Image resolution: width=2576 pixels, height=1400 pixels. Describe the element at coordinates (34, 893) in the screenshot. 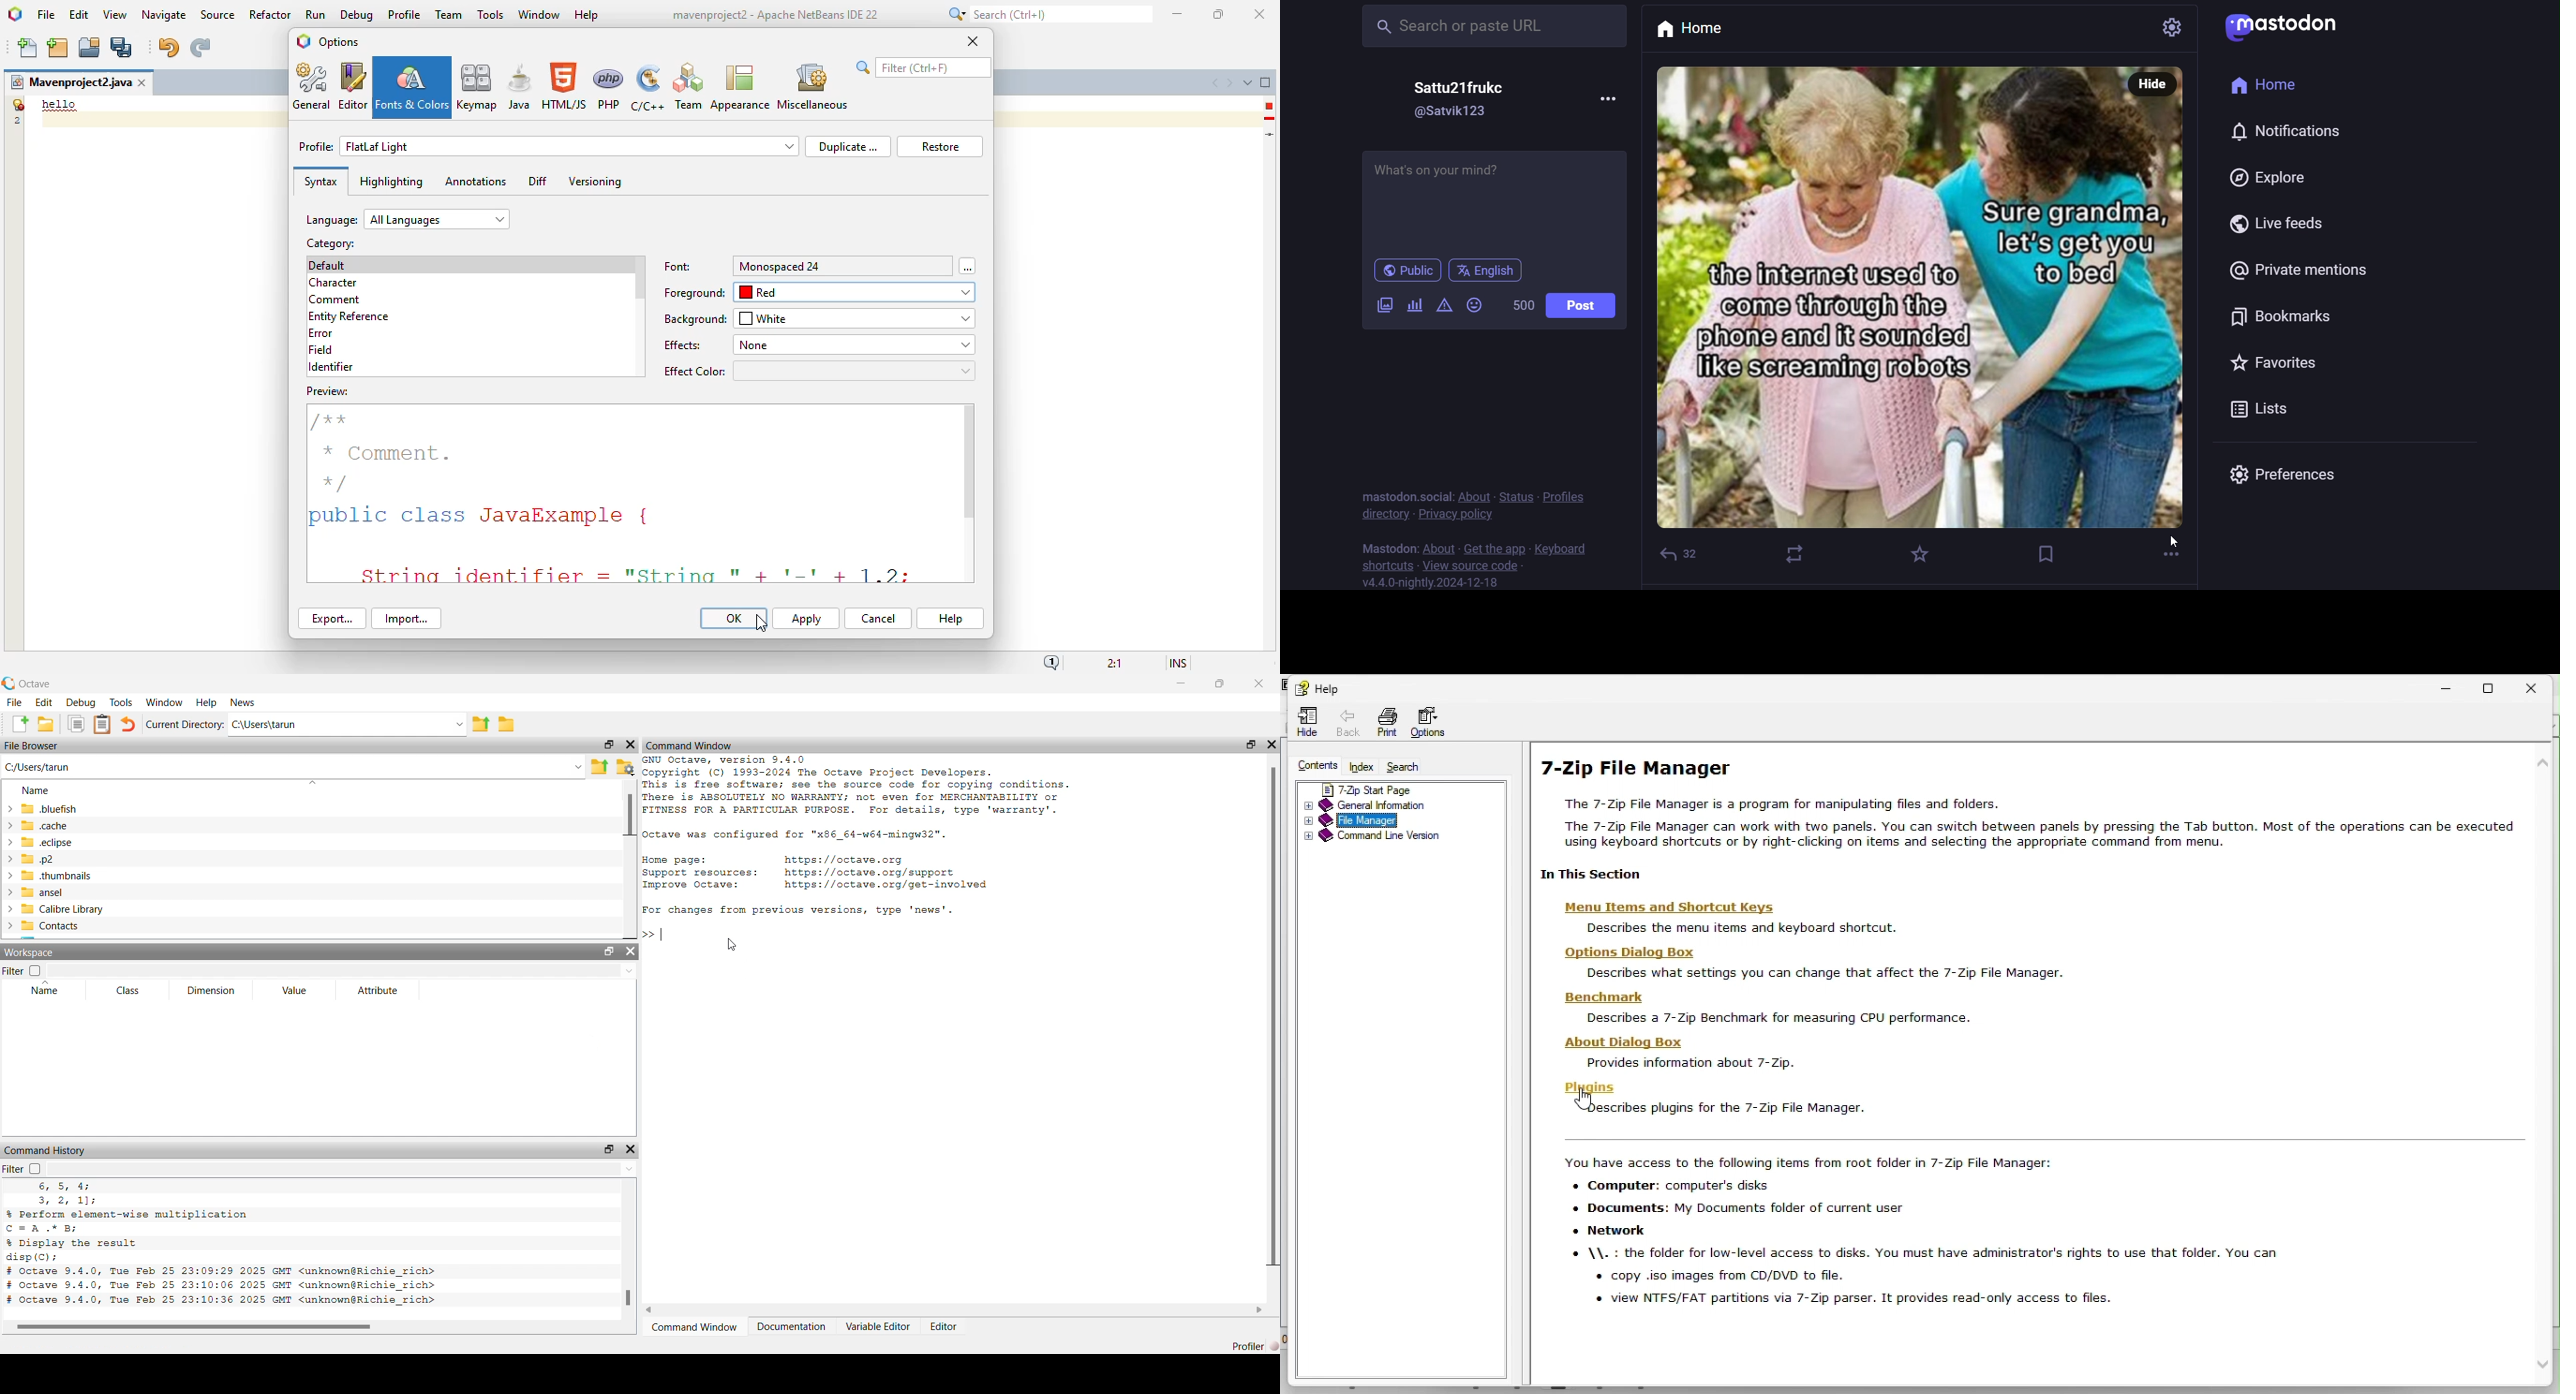

I see `ansel` at that location.